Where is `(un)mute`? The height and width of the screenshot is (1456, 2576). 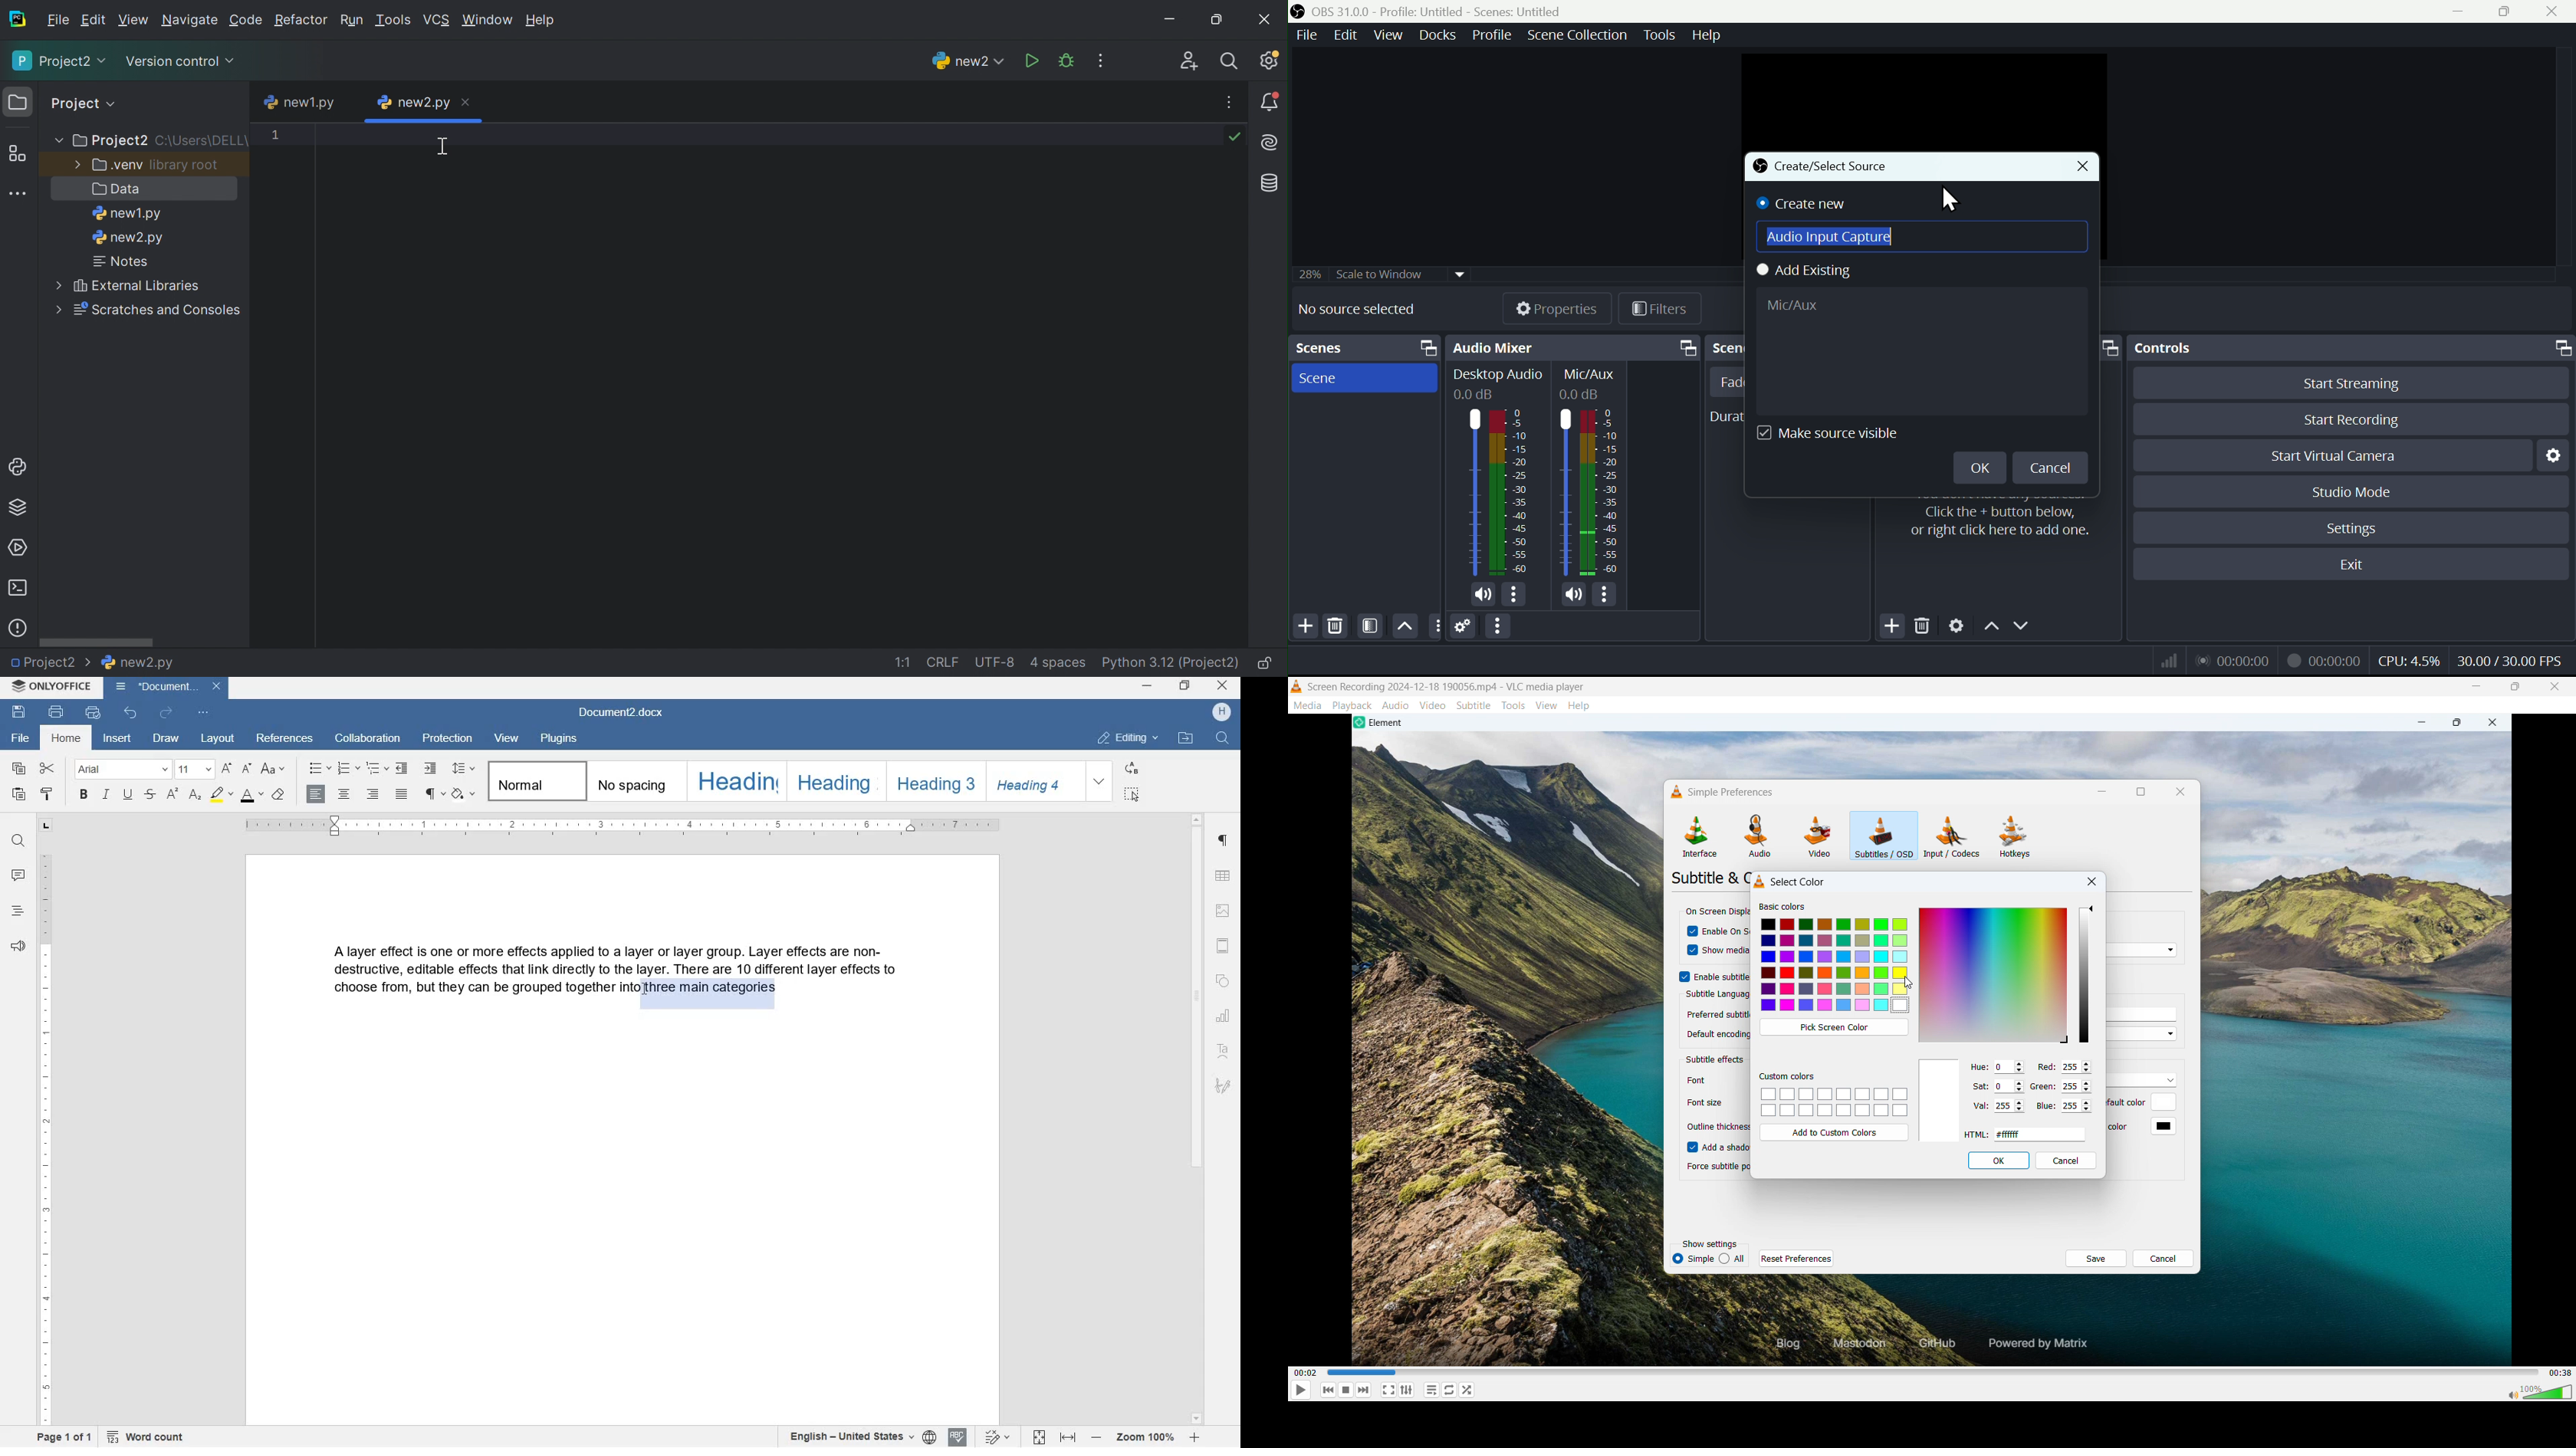 (un)mute is located at coordinates (1574, 595).